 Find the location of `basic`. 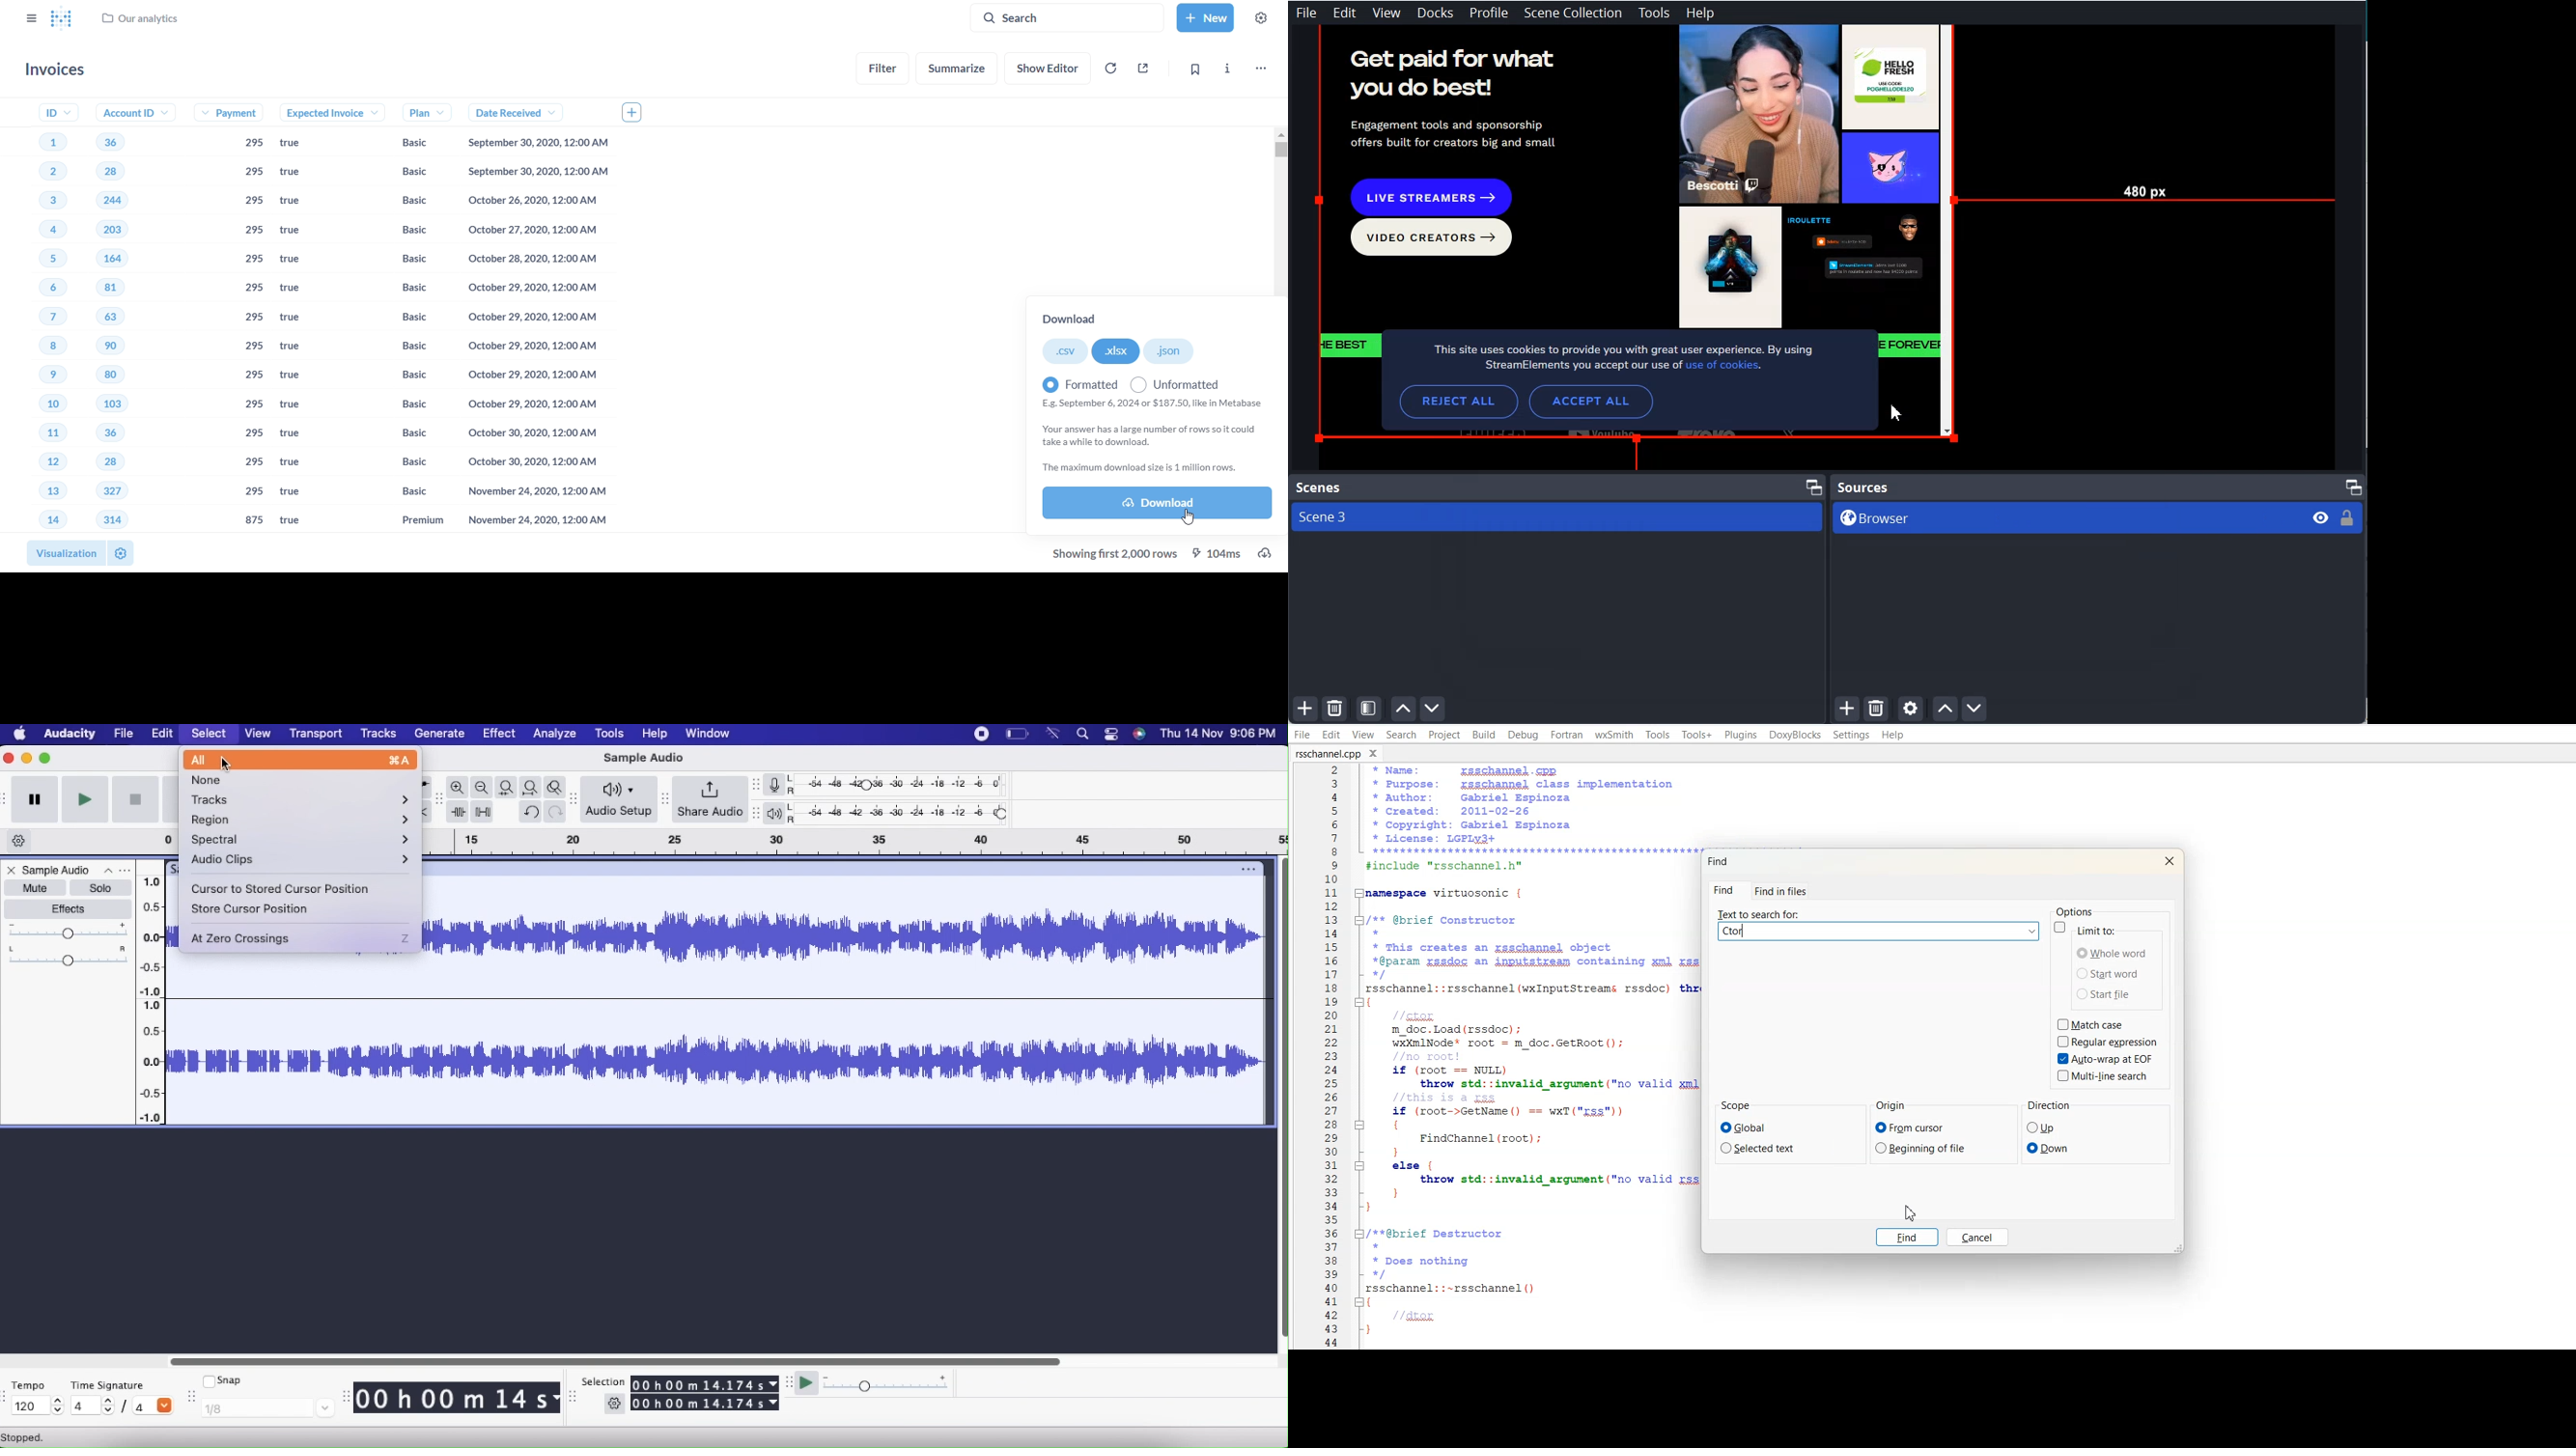

basic is located at coordinates (403, 492).